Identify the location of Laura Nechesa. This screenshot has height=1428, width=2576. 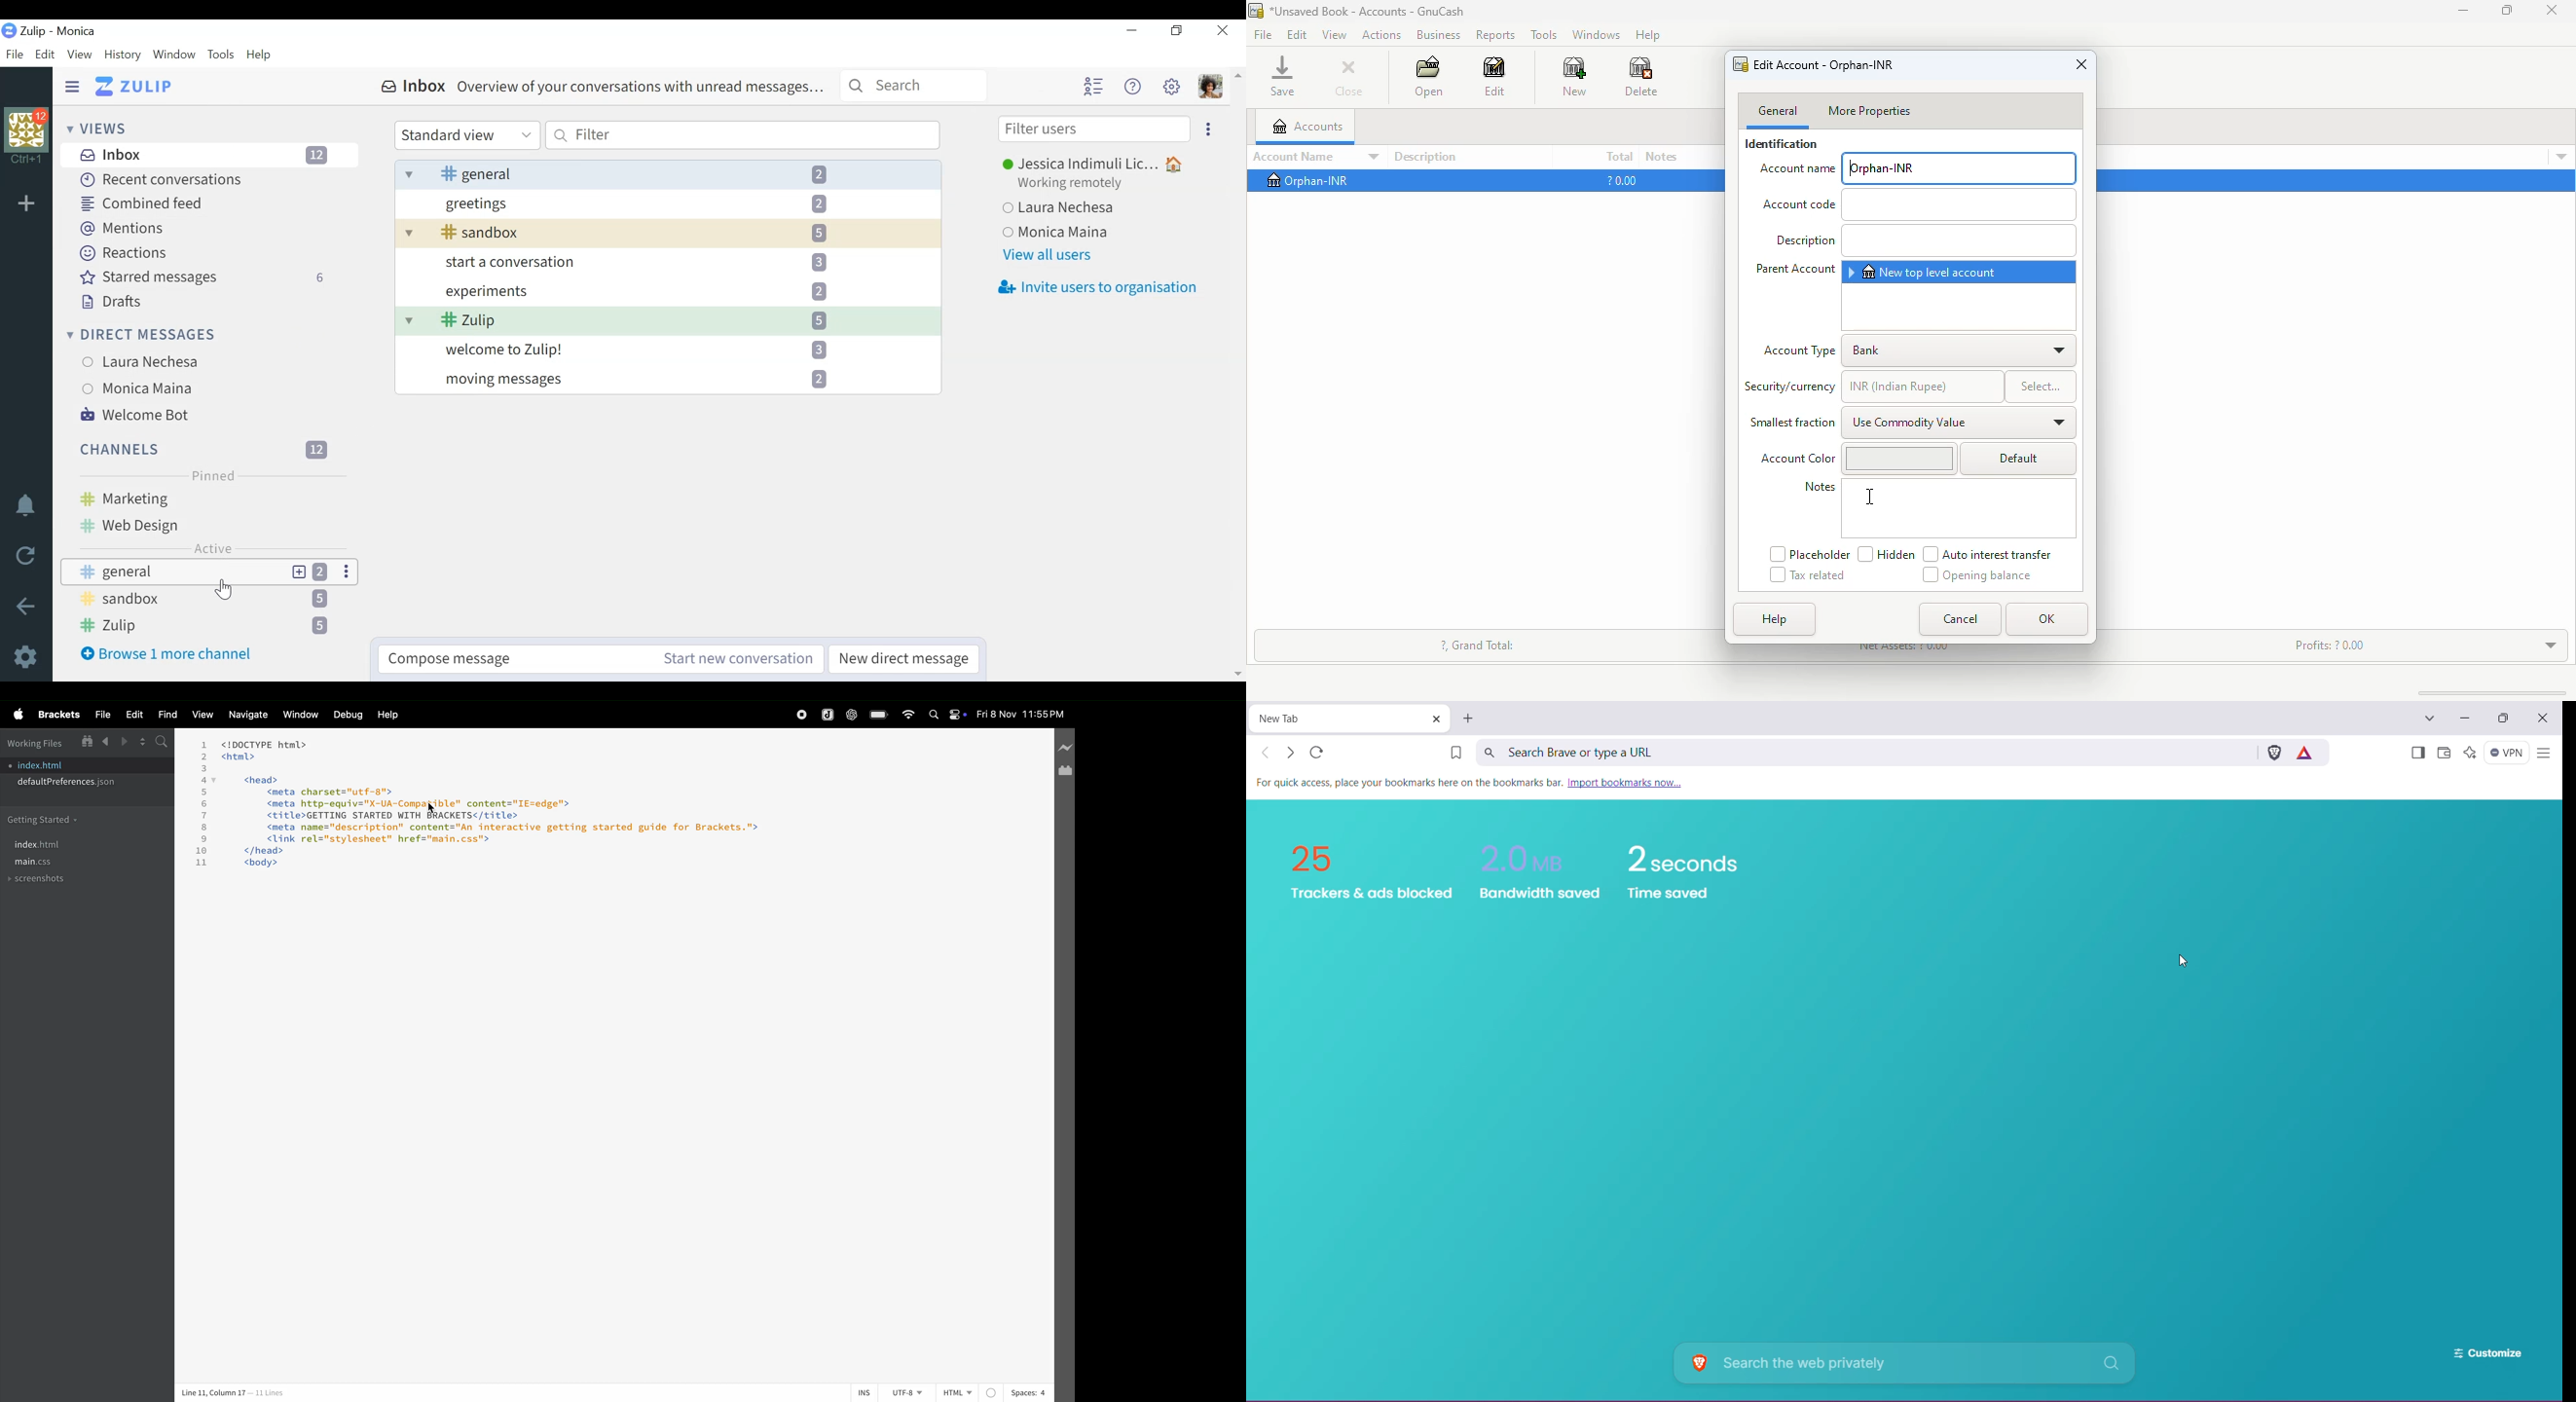
(205, 362).